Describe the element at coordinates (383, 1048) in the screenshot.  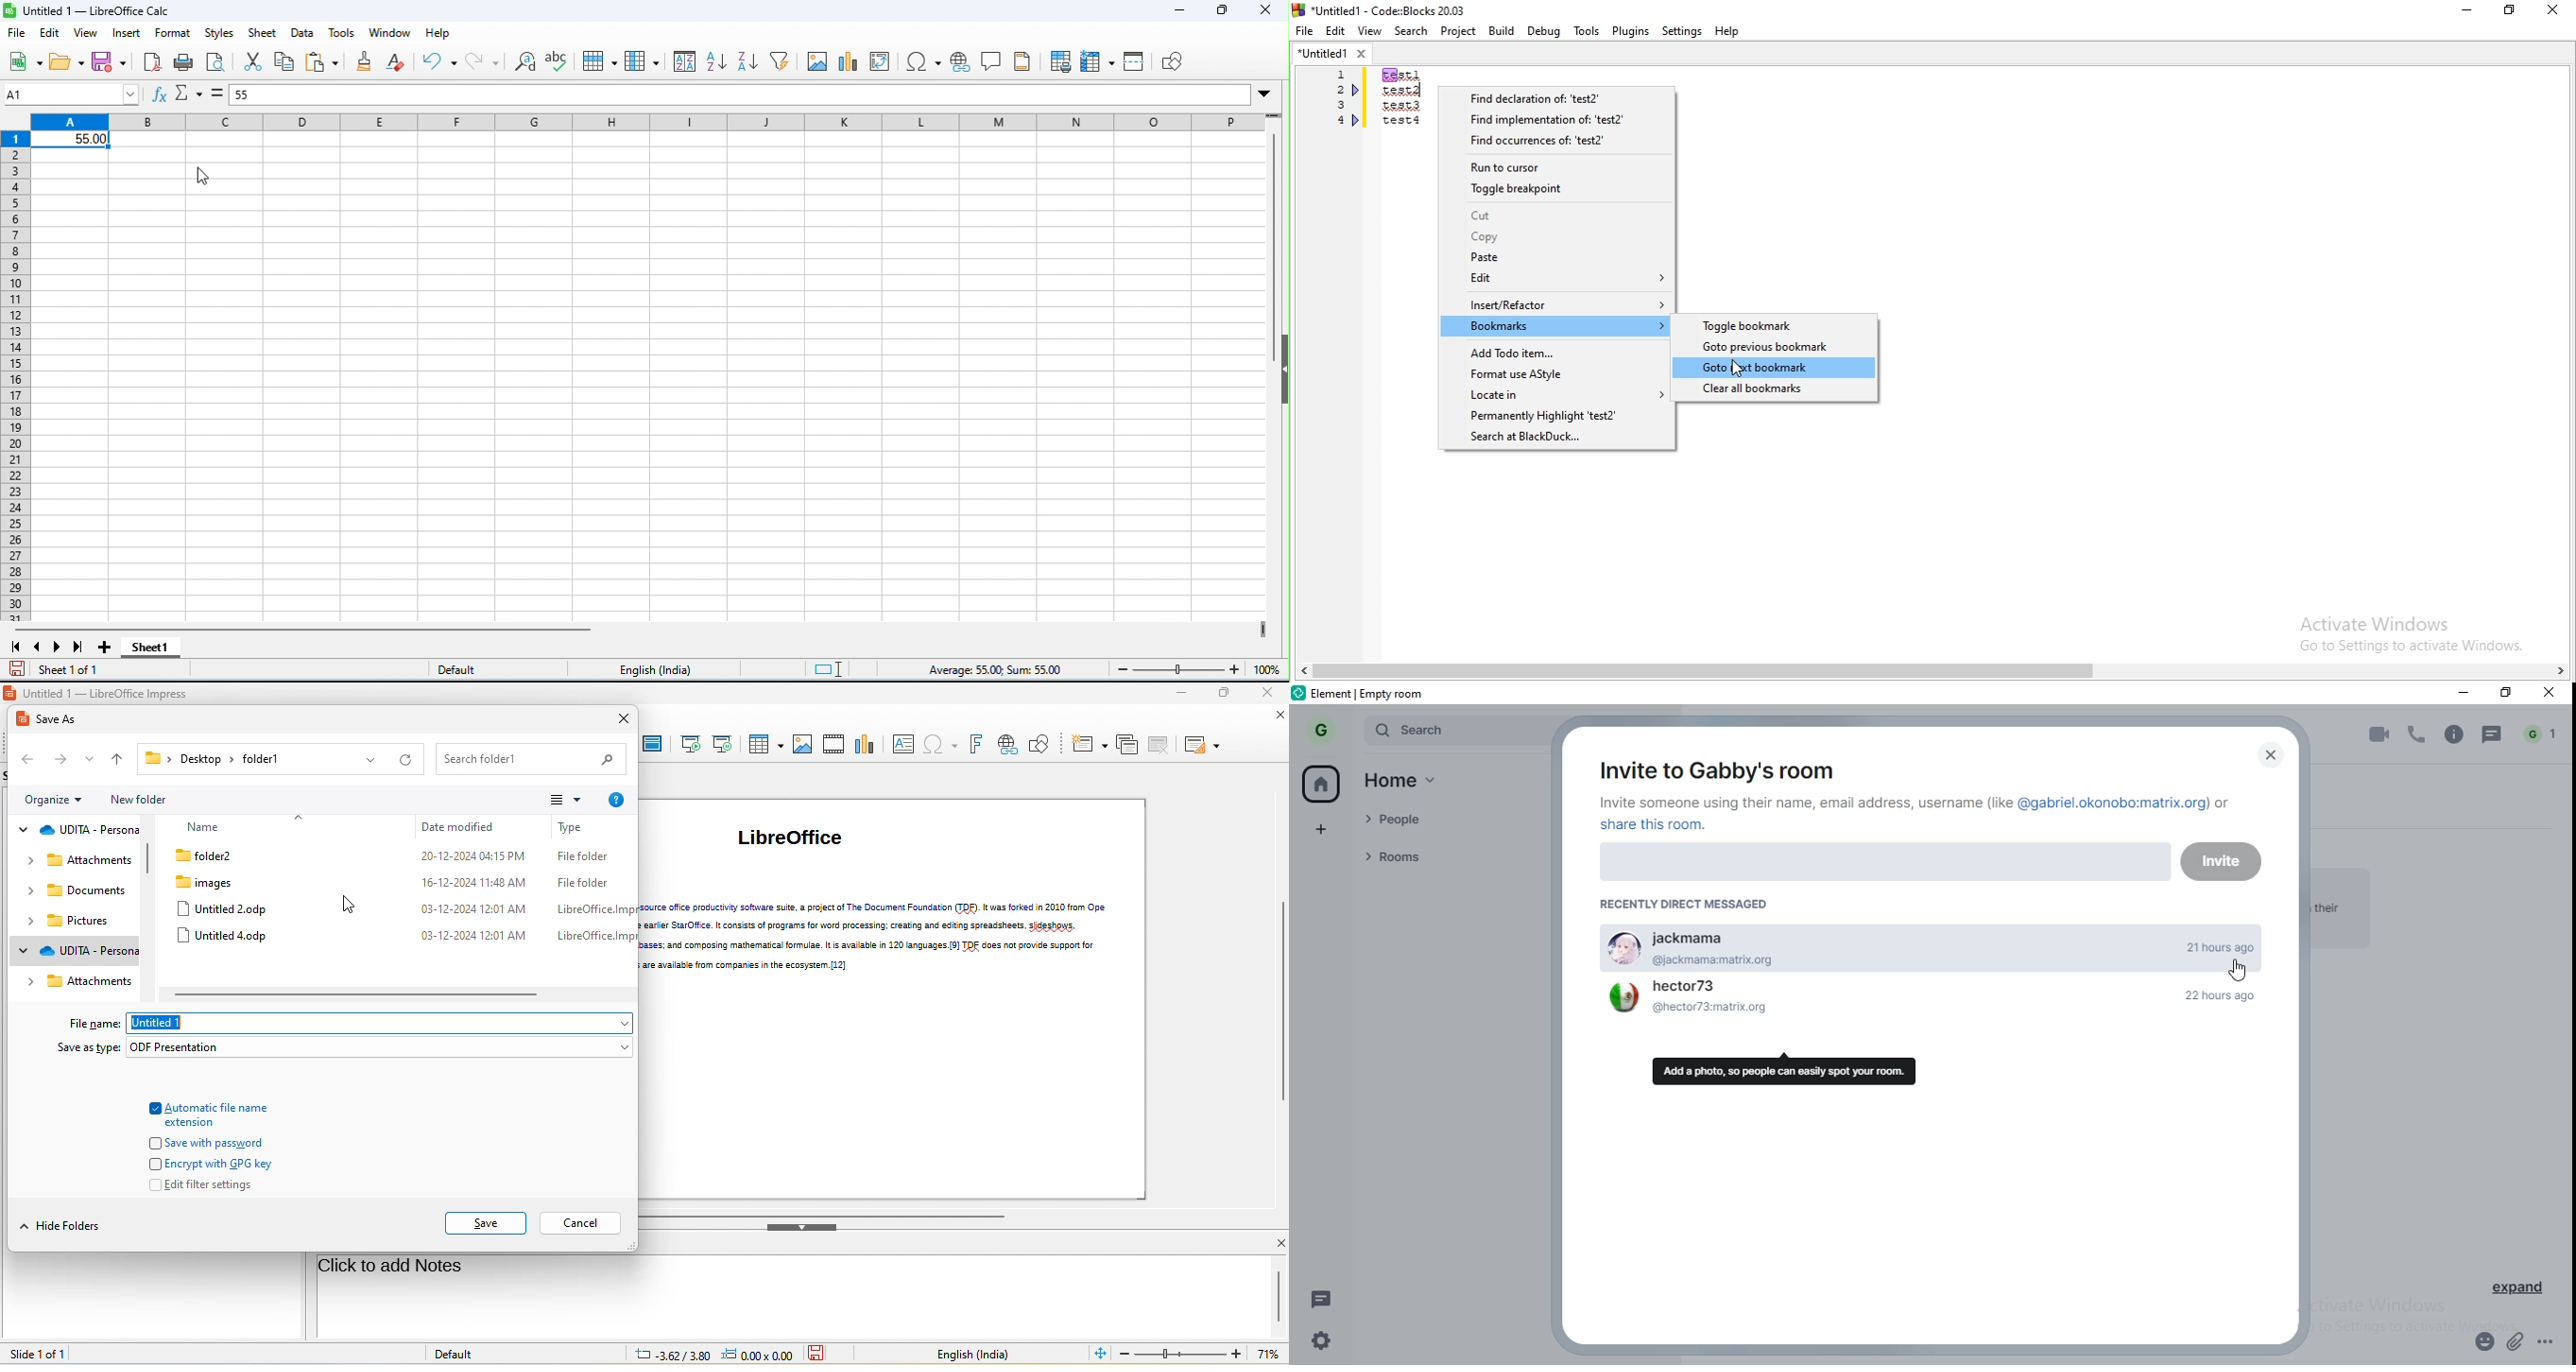
I see `odf presentation` at that location.